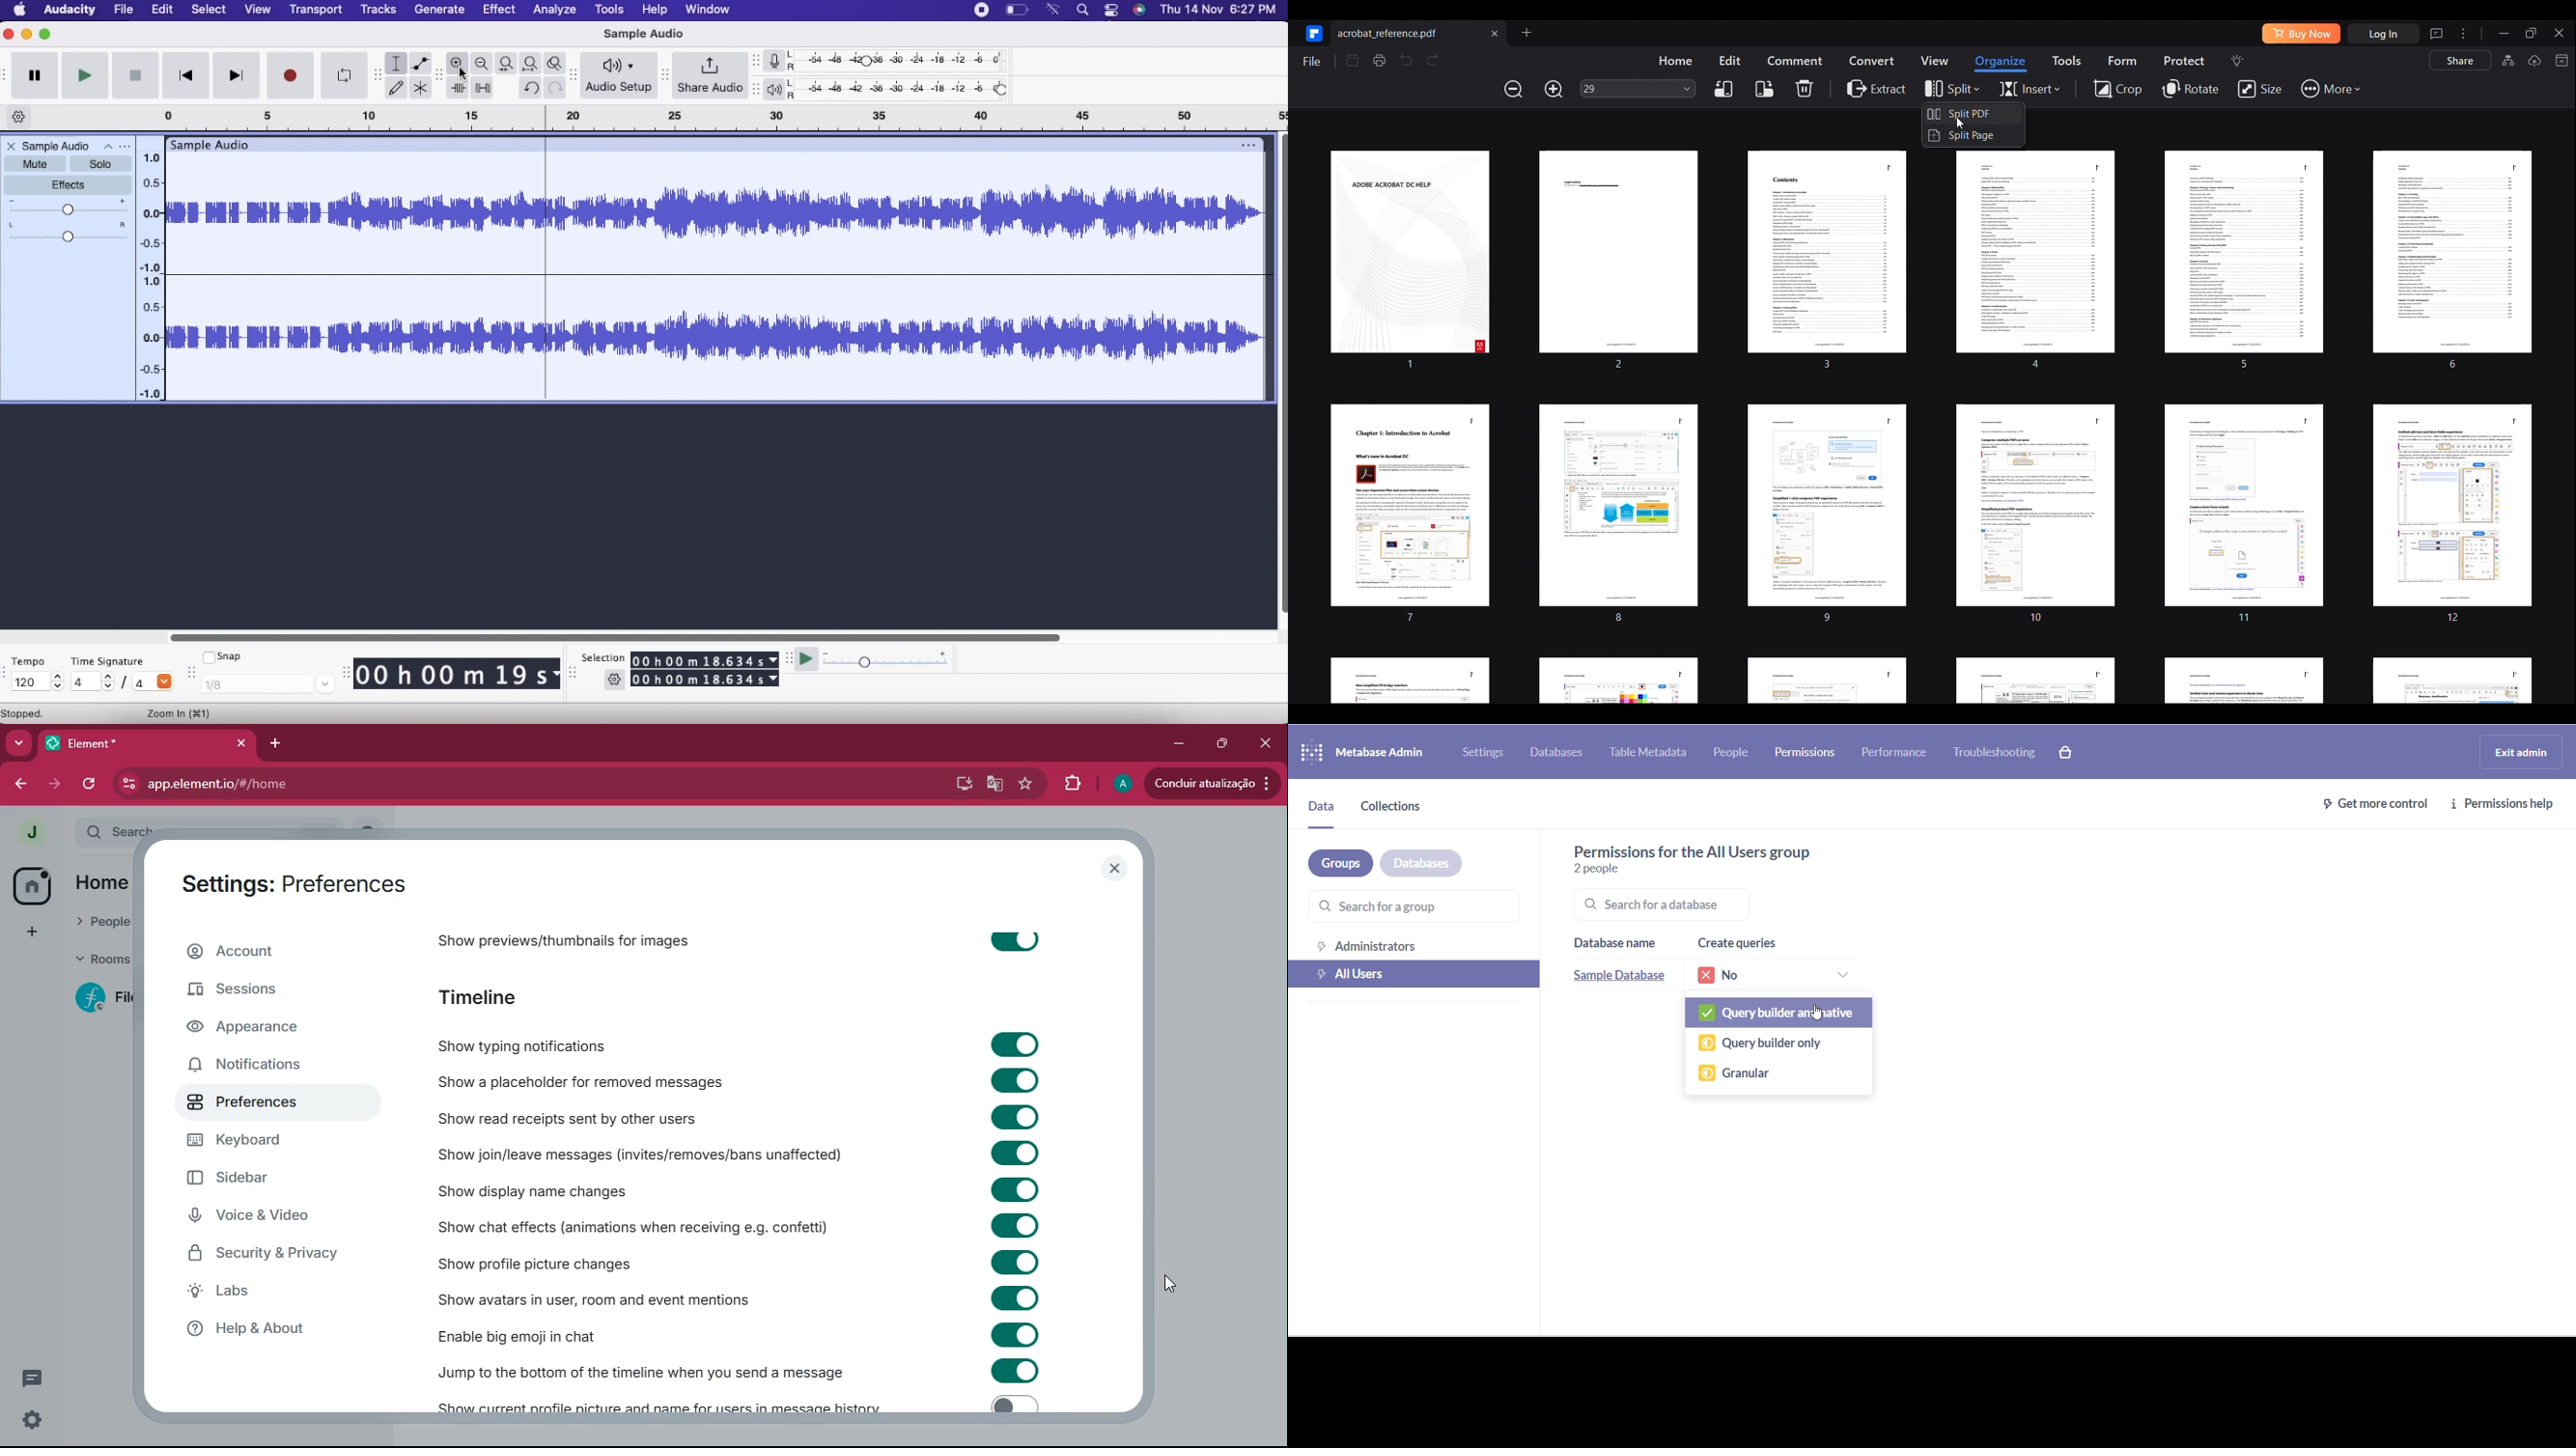 The width and height of the screenshot is (2576, 1456). I want to click on forward, so click(53, 784).